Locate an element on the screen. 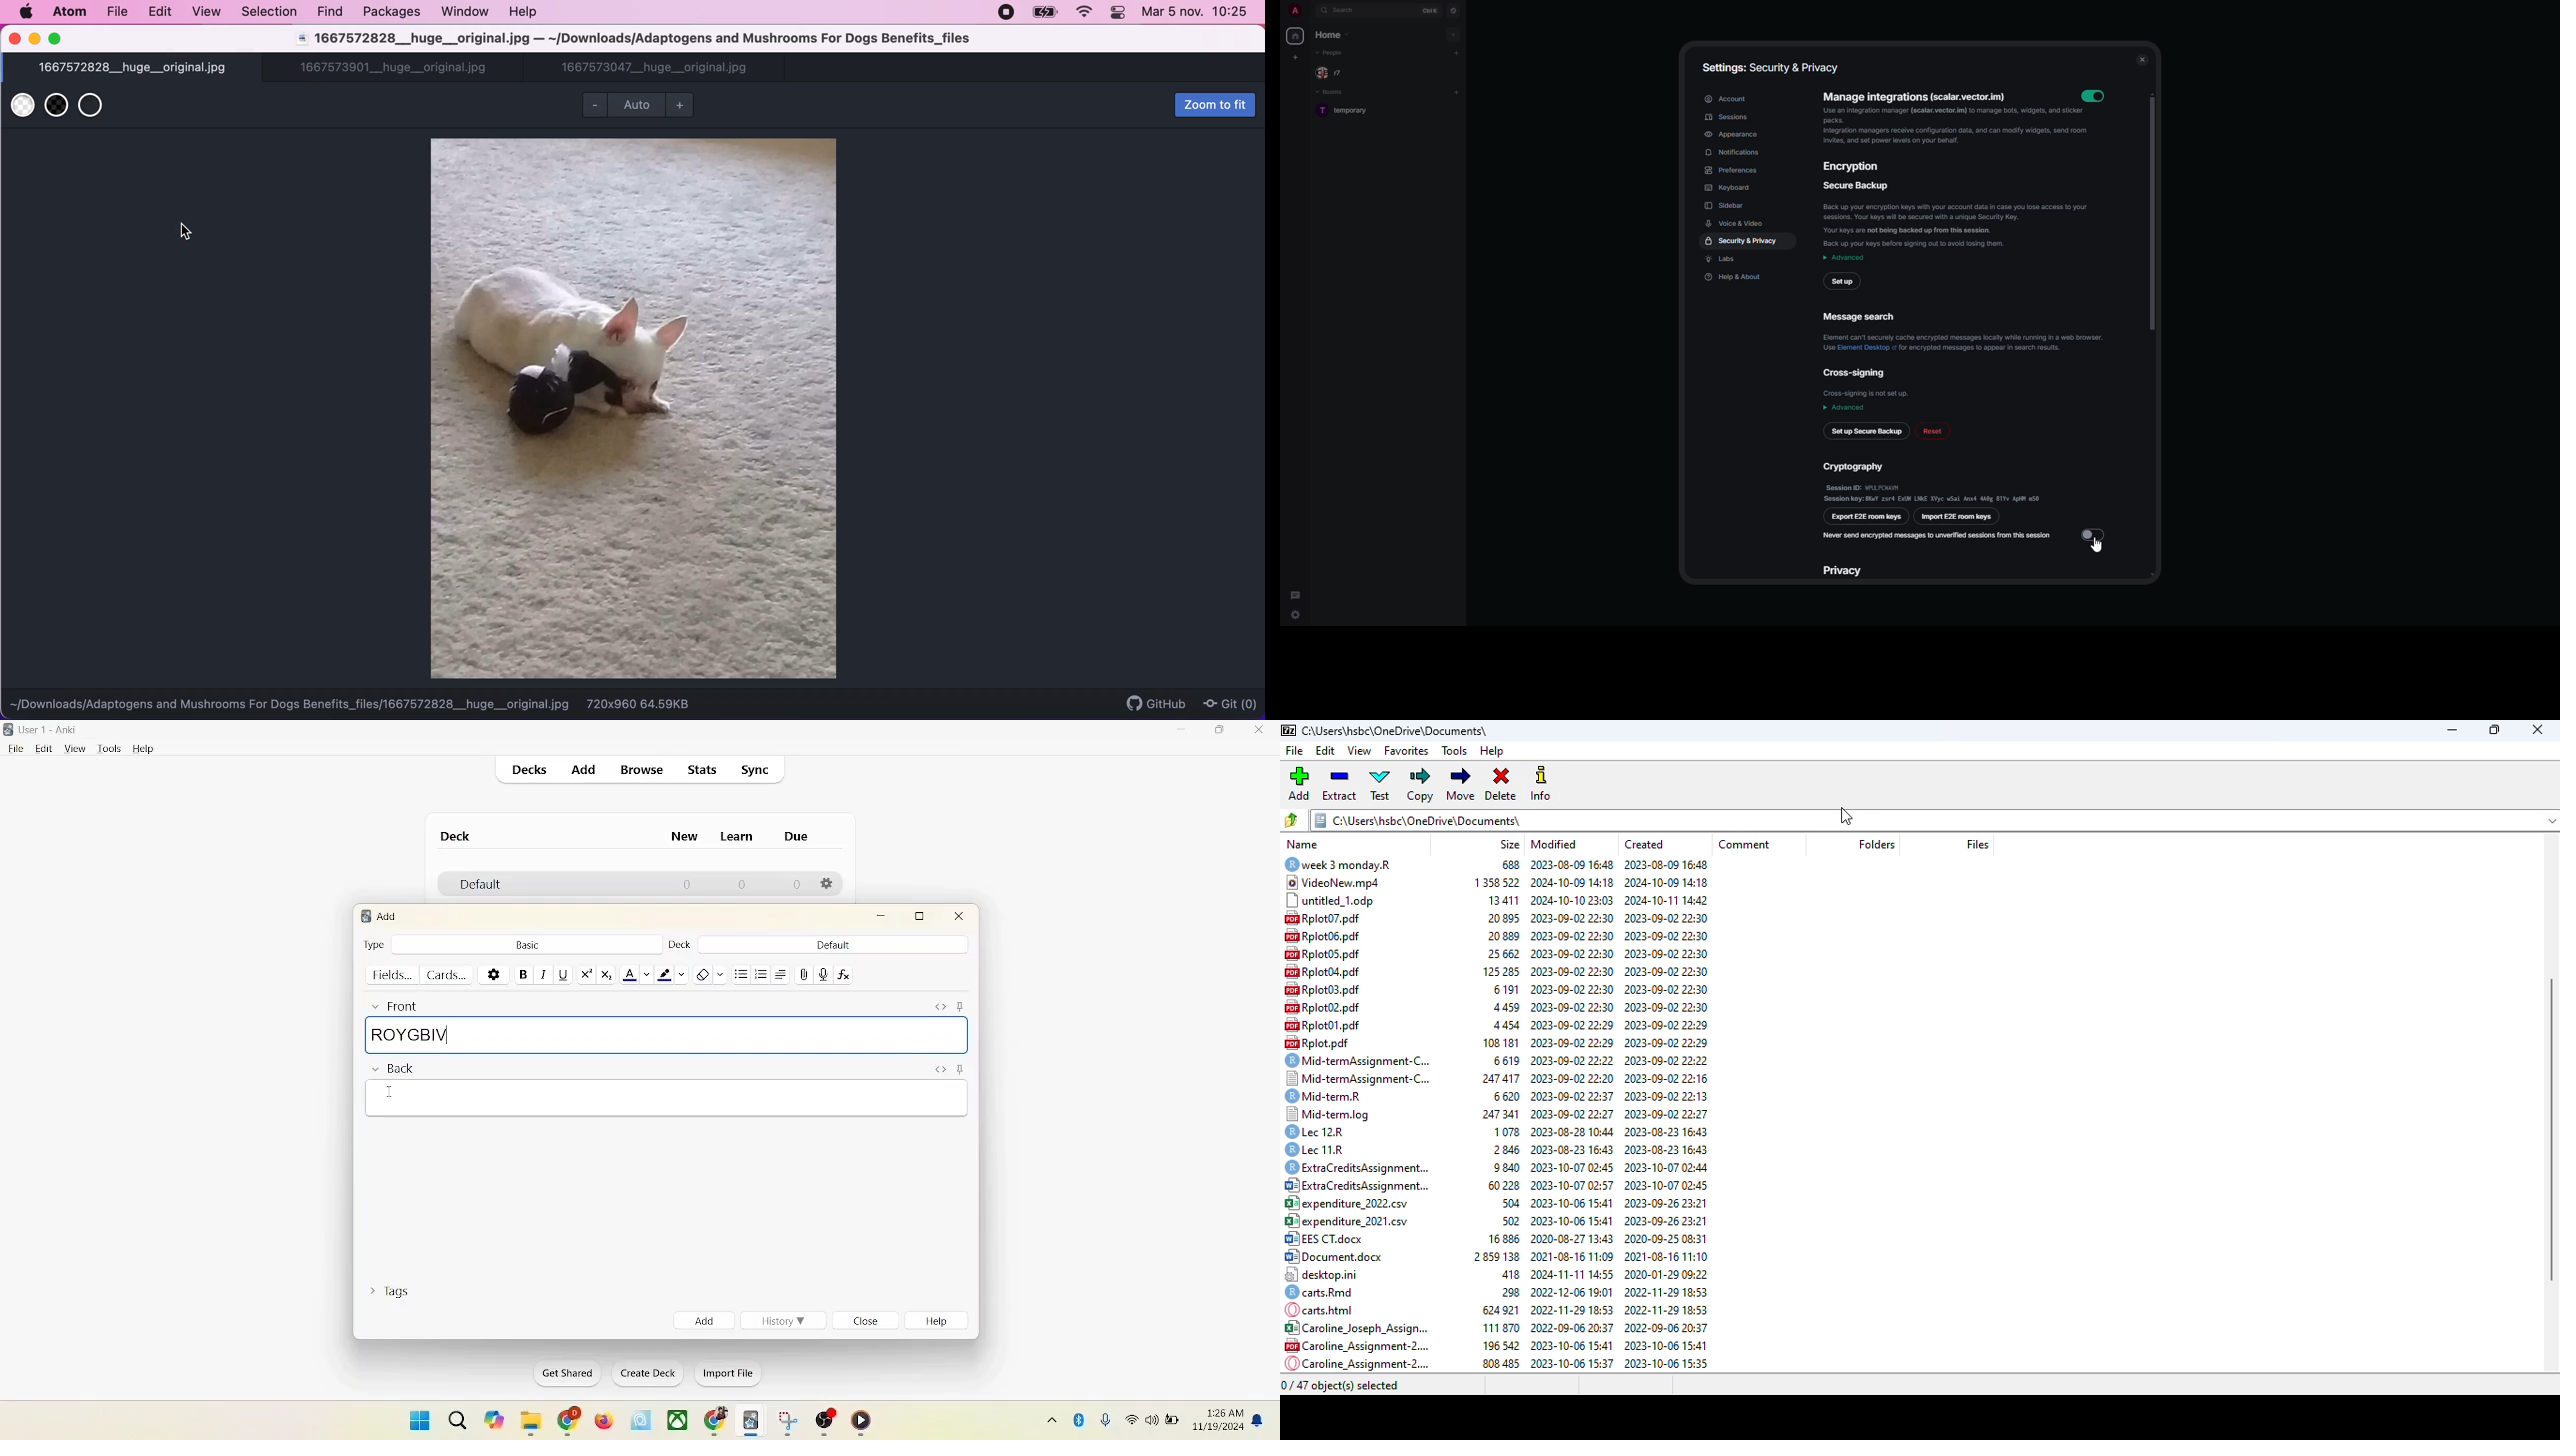  back is located at coordinates (392, 1070).